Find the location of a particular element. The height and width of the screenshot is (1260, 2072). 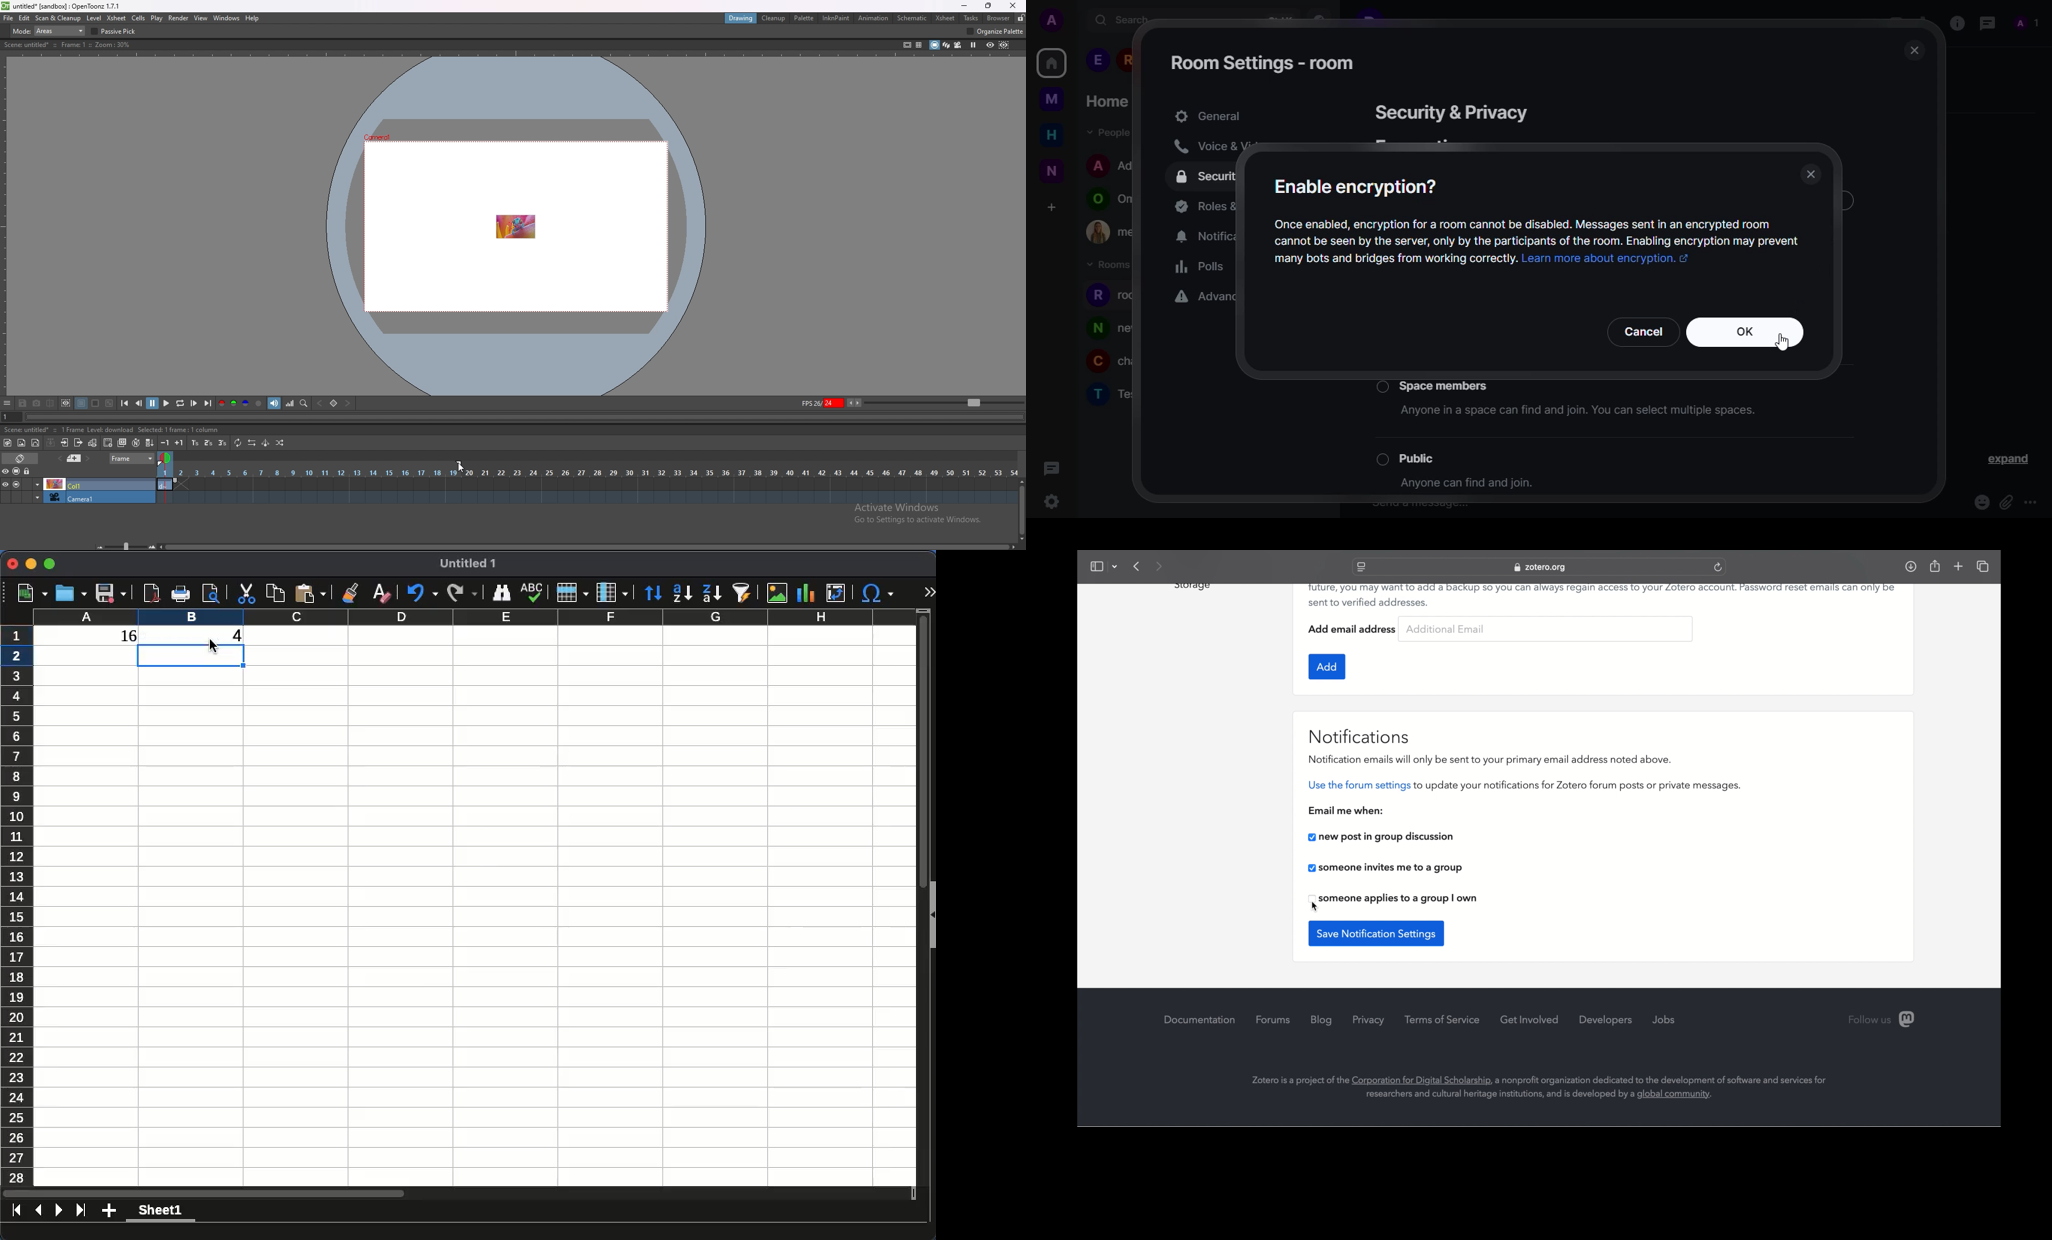

notifications is located at coordinates (1200, 237).